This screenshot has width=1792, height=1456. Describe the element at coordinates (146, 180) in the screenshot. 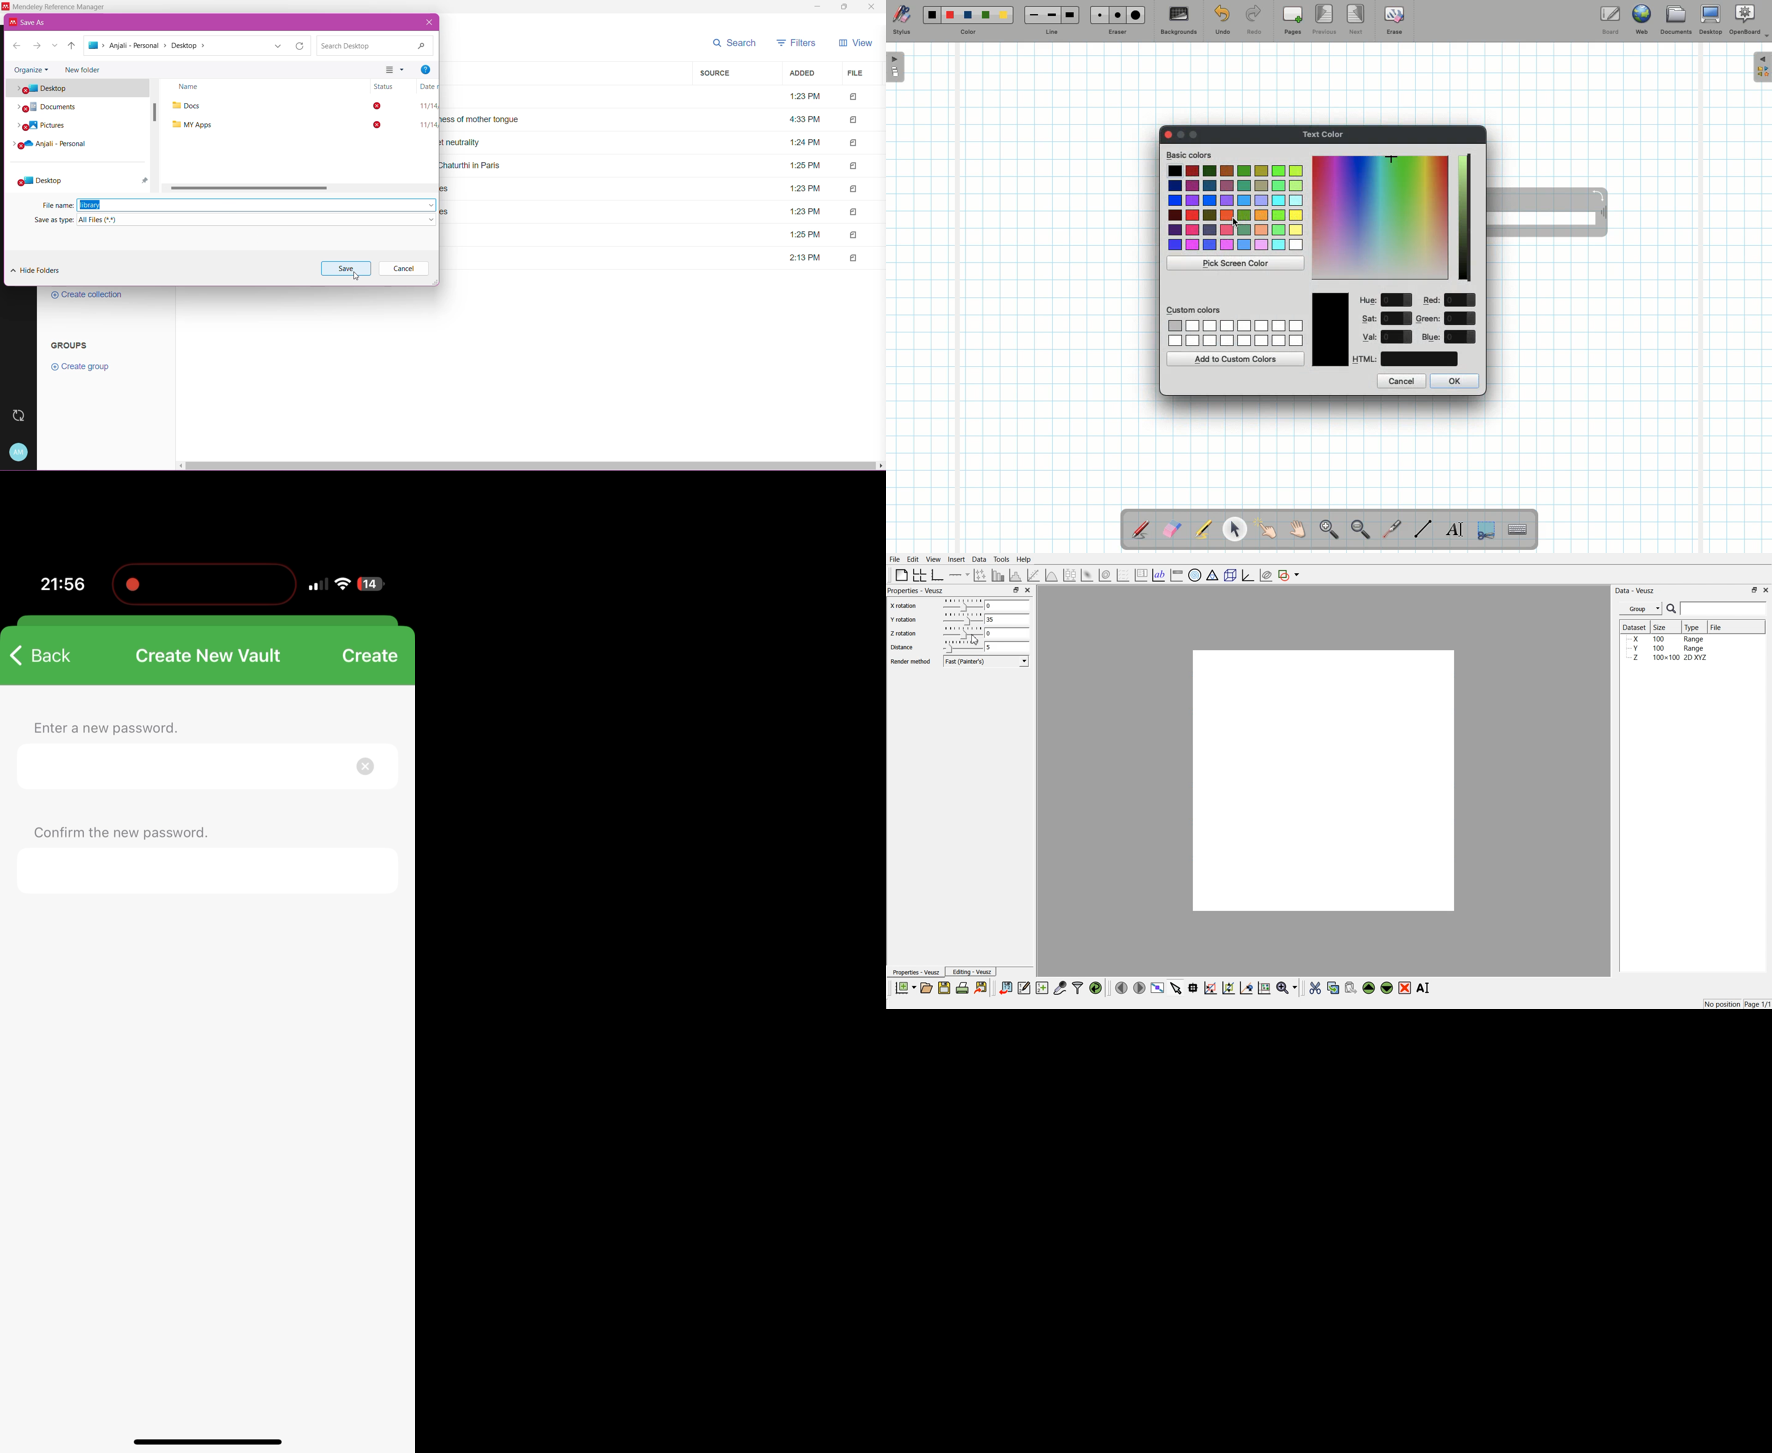

I see `pin` at that location.